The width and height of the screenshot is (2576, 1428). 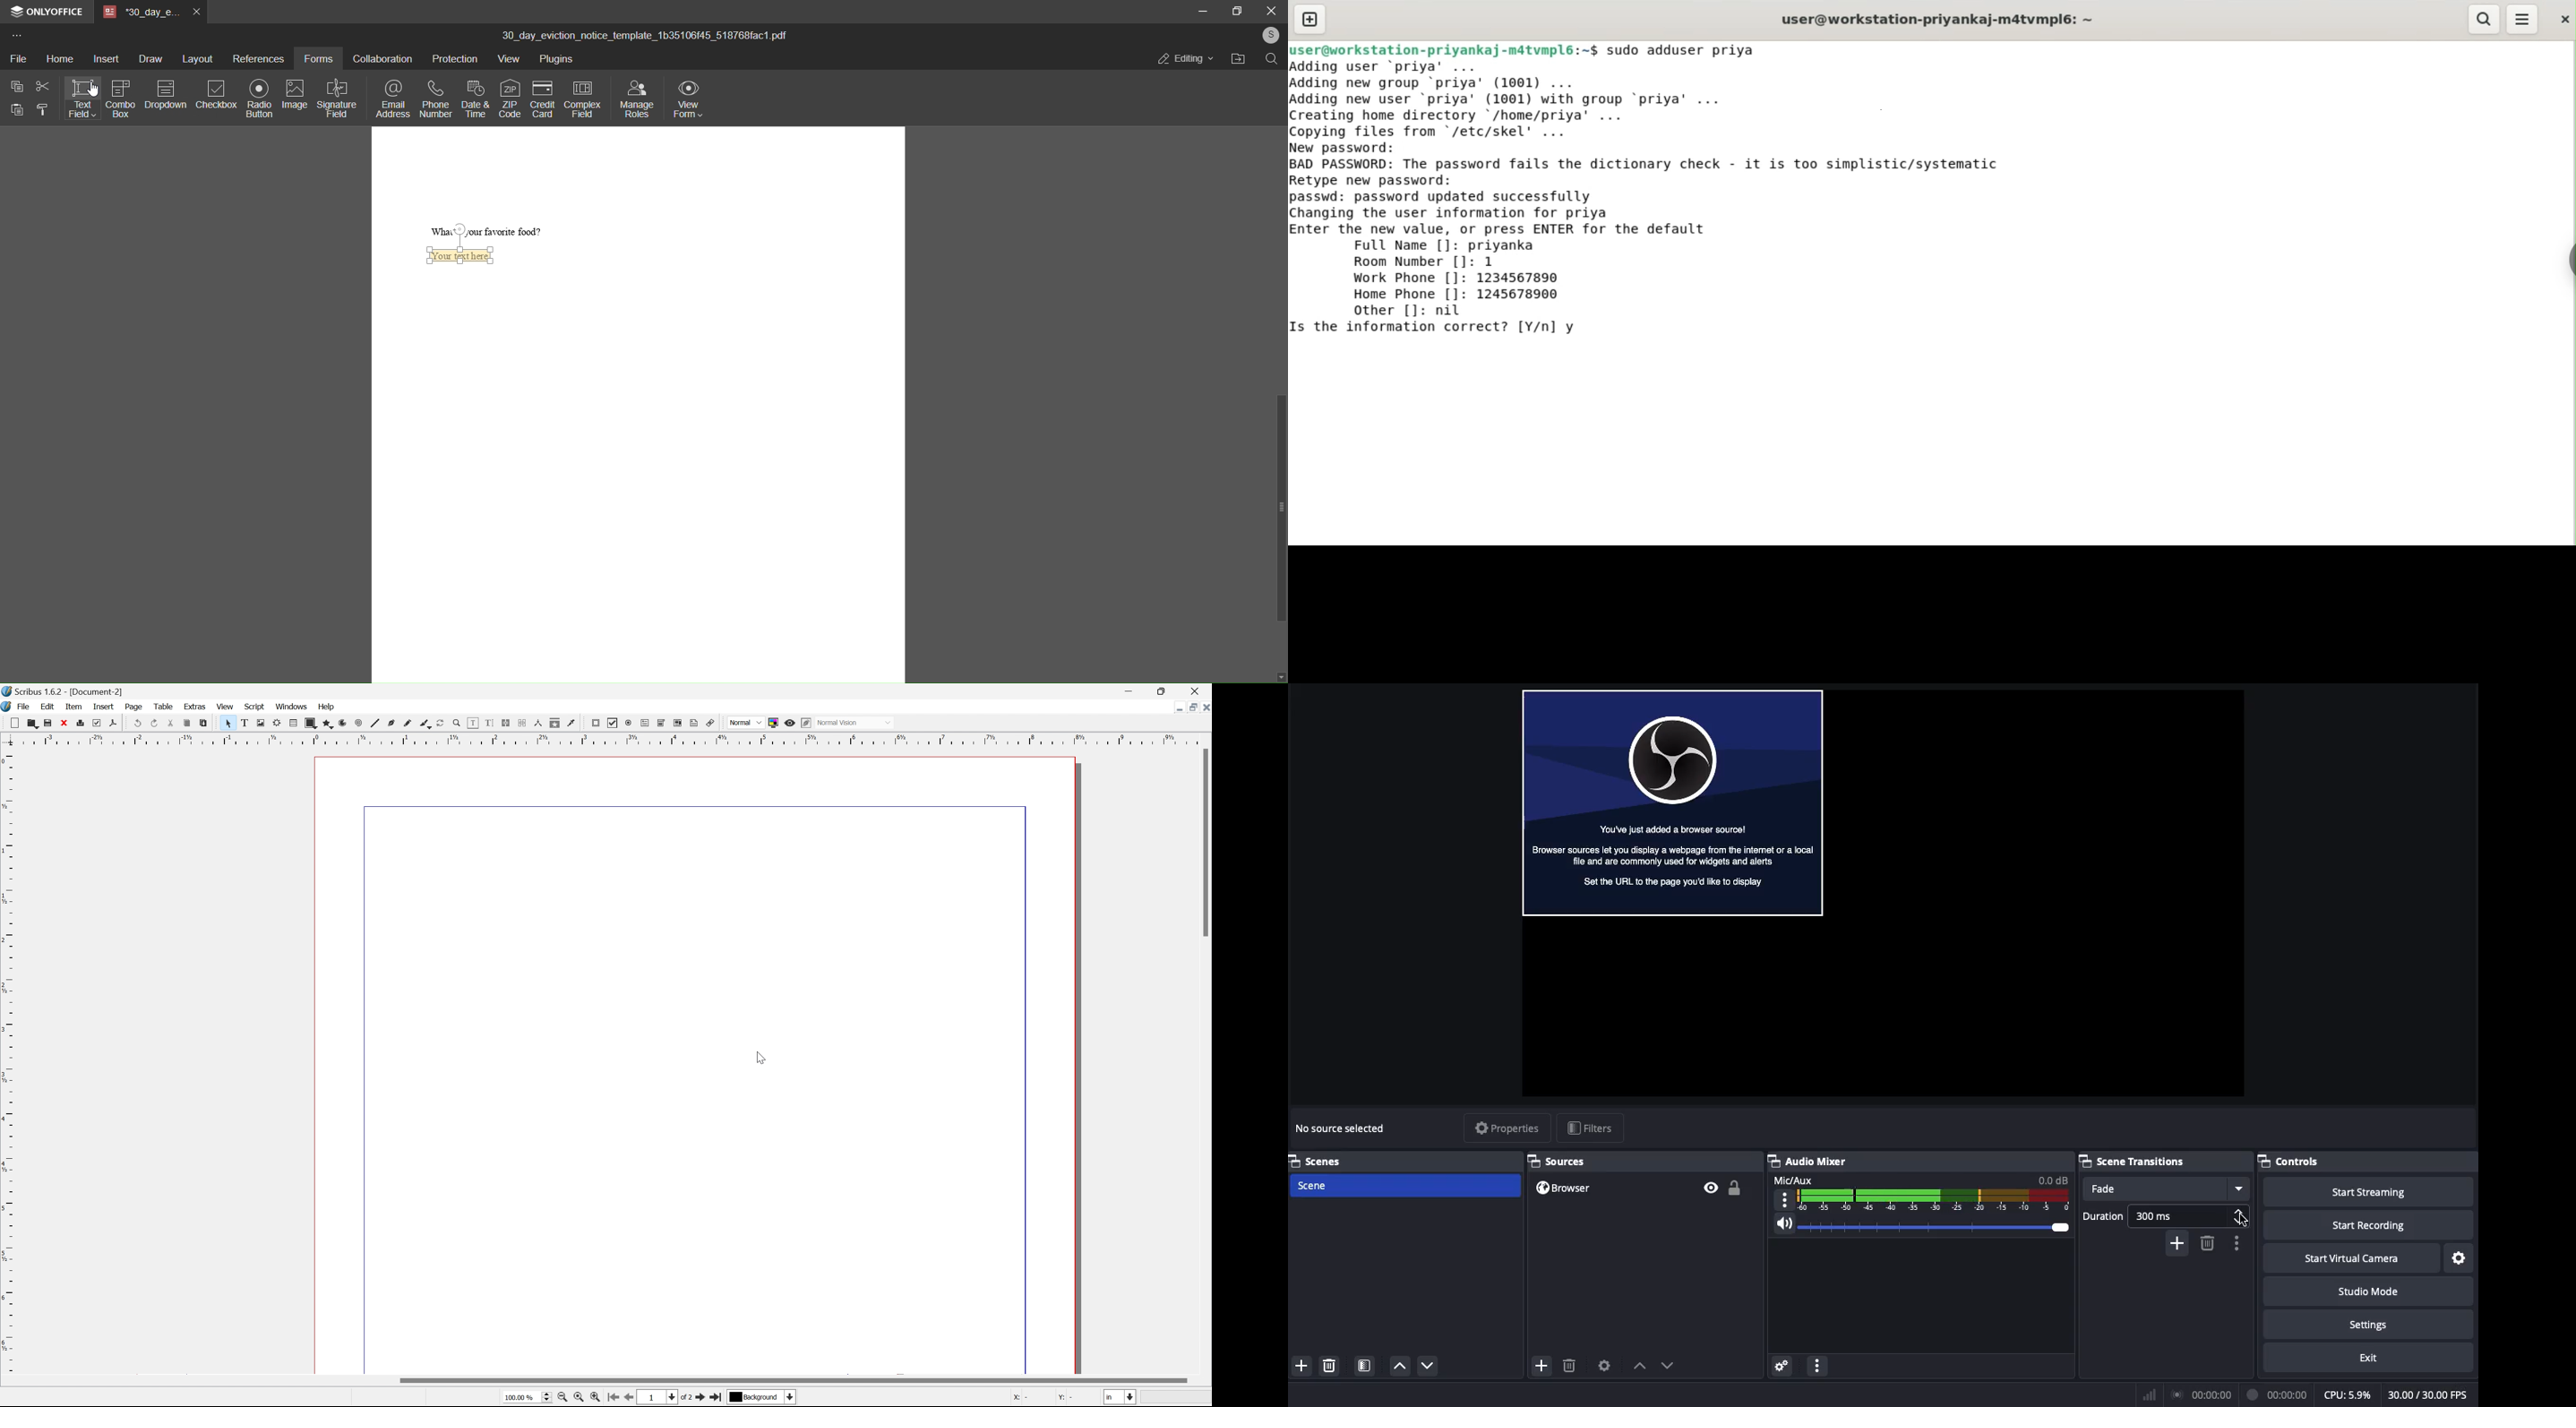 What do you see at coordinates (121, 98) in the screenshot?
I see `combo box` at bounding box center [121, 98].